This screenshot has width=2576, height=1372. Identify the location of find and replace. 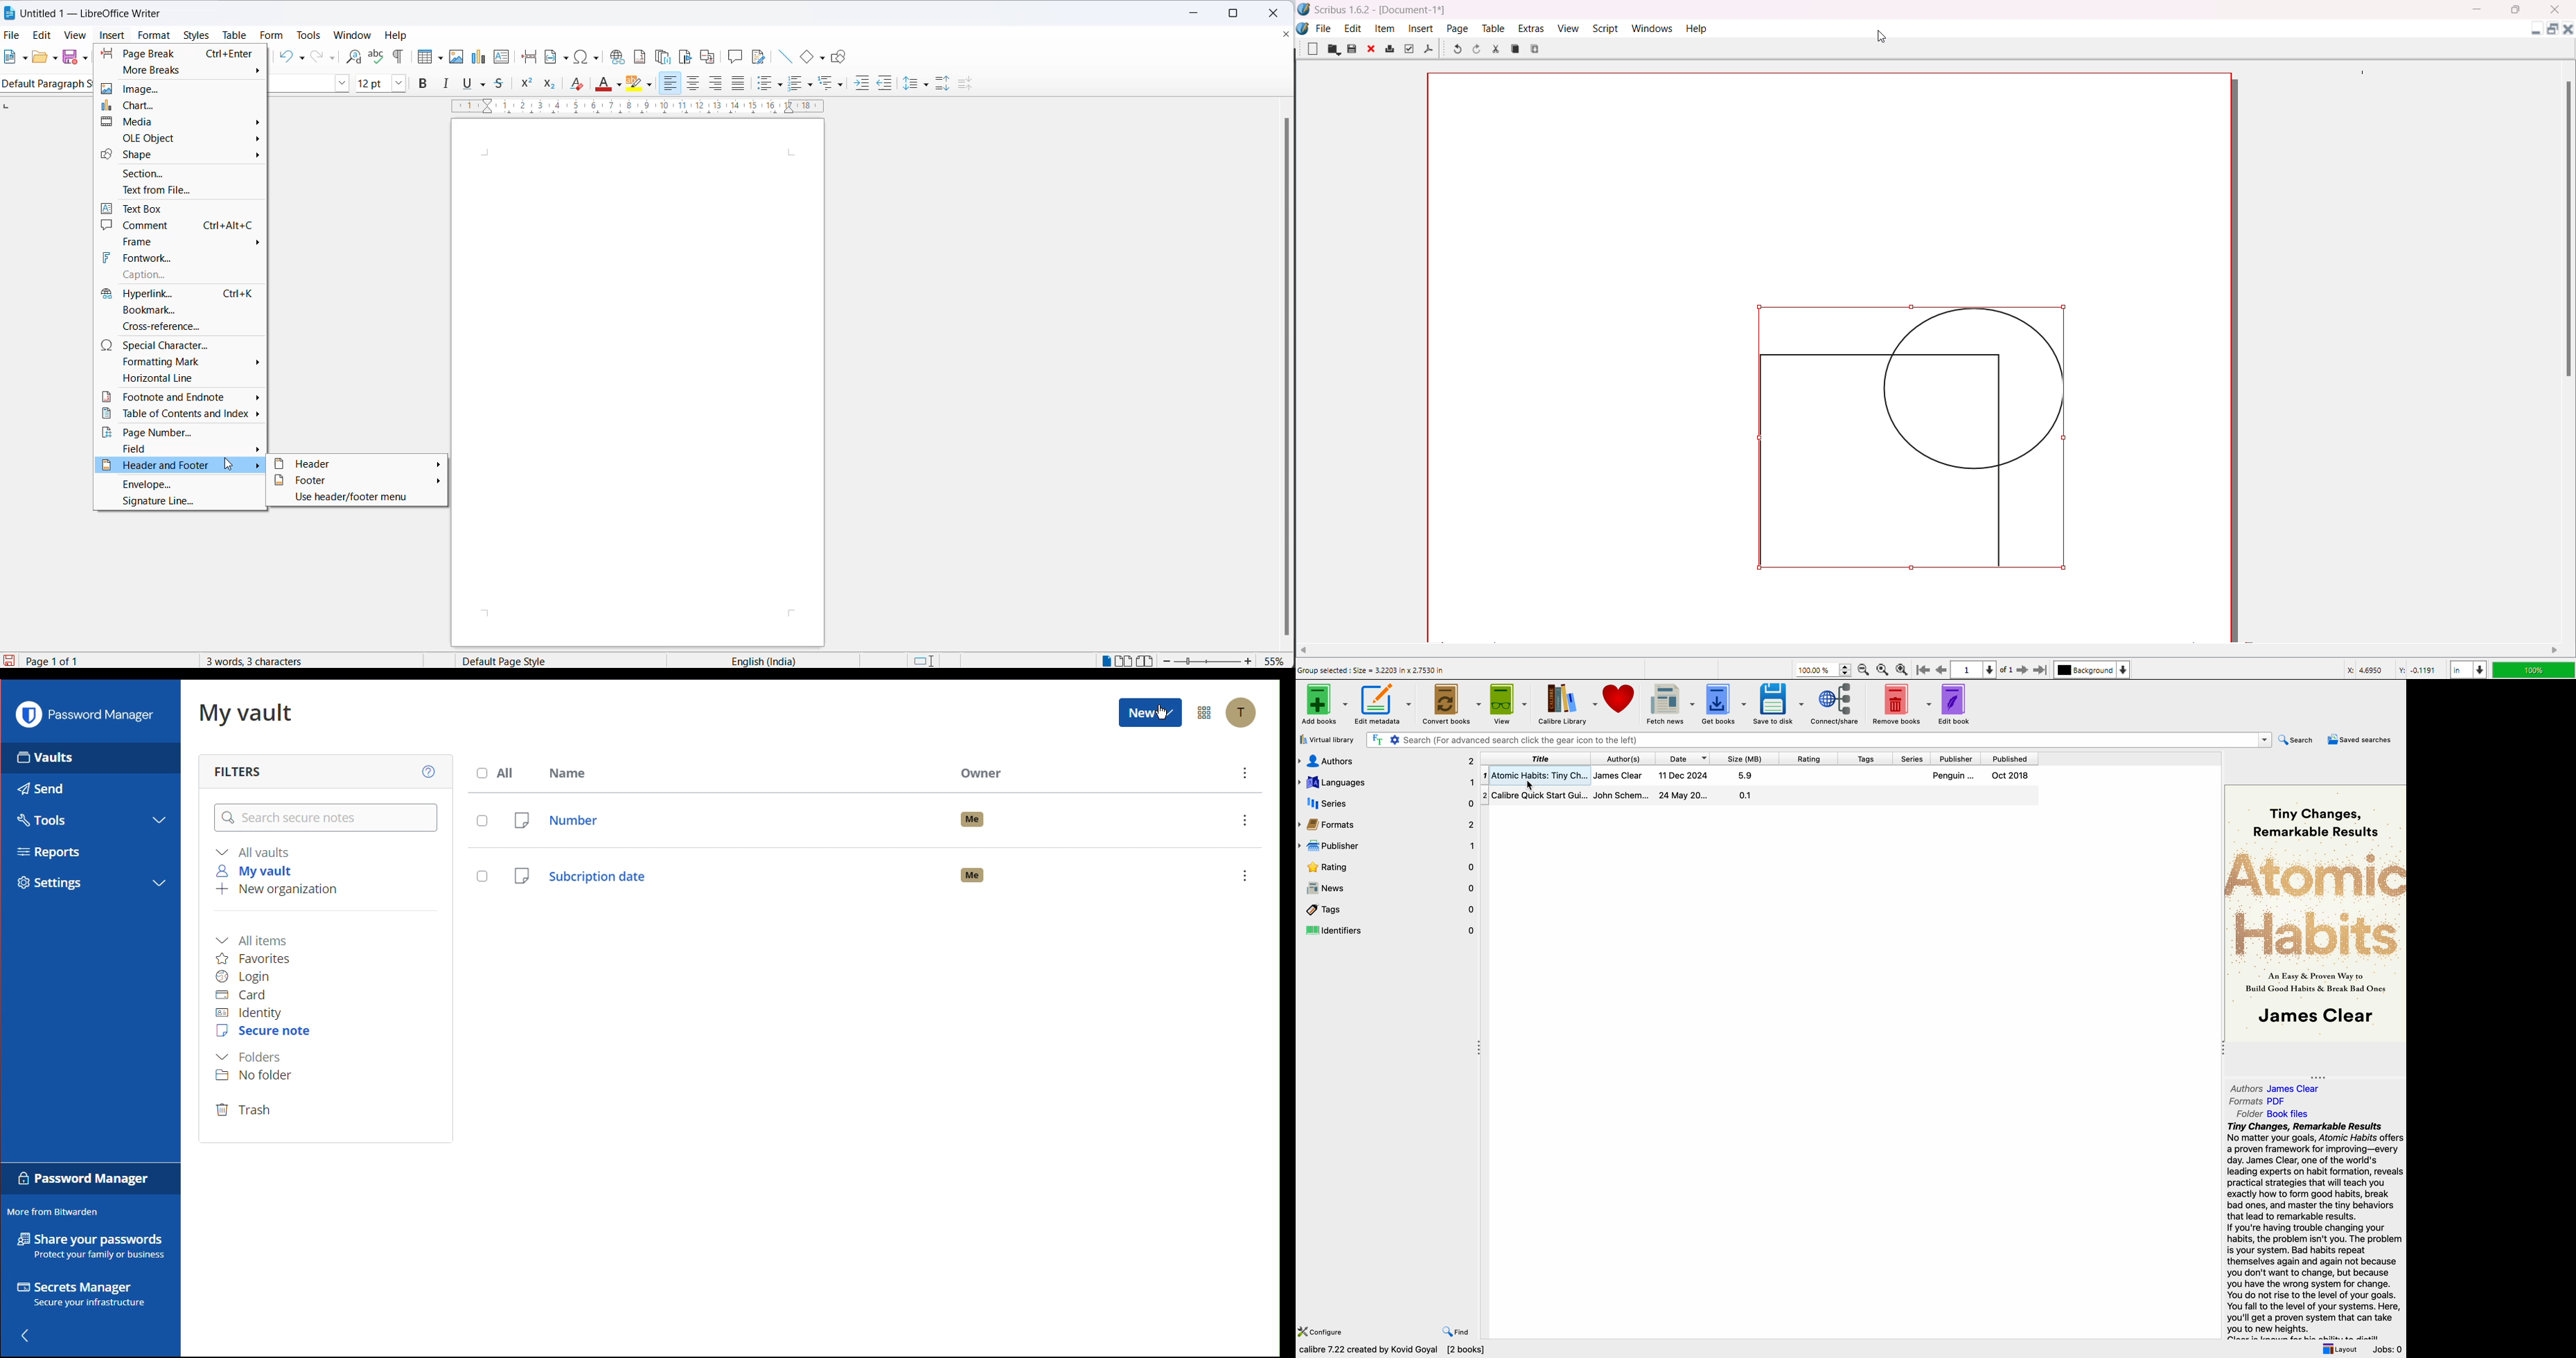
(353, 57).